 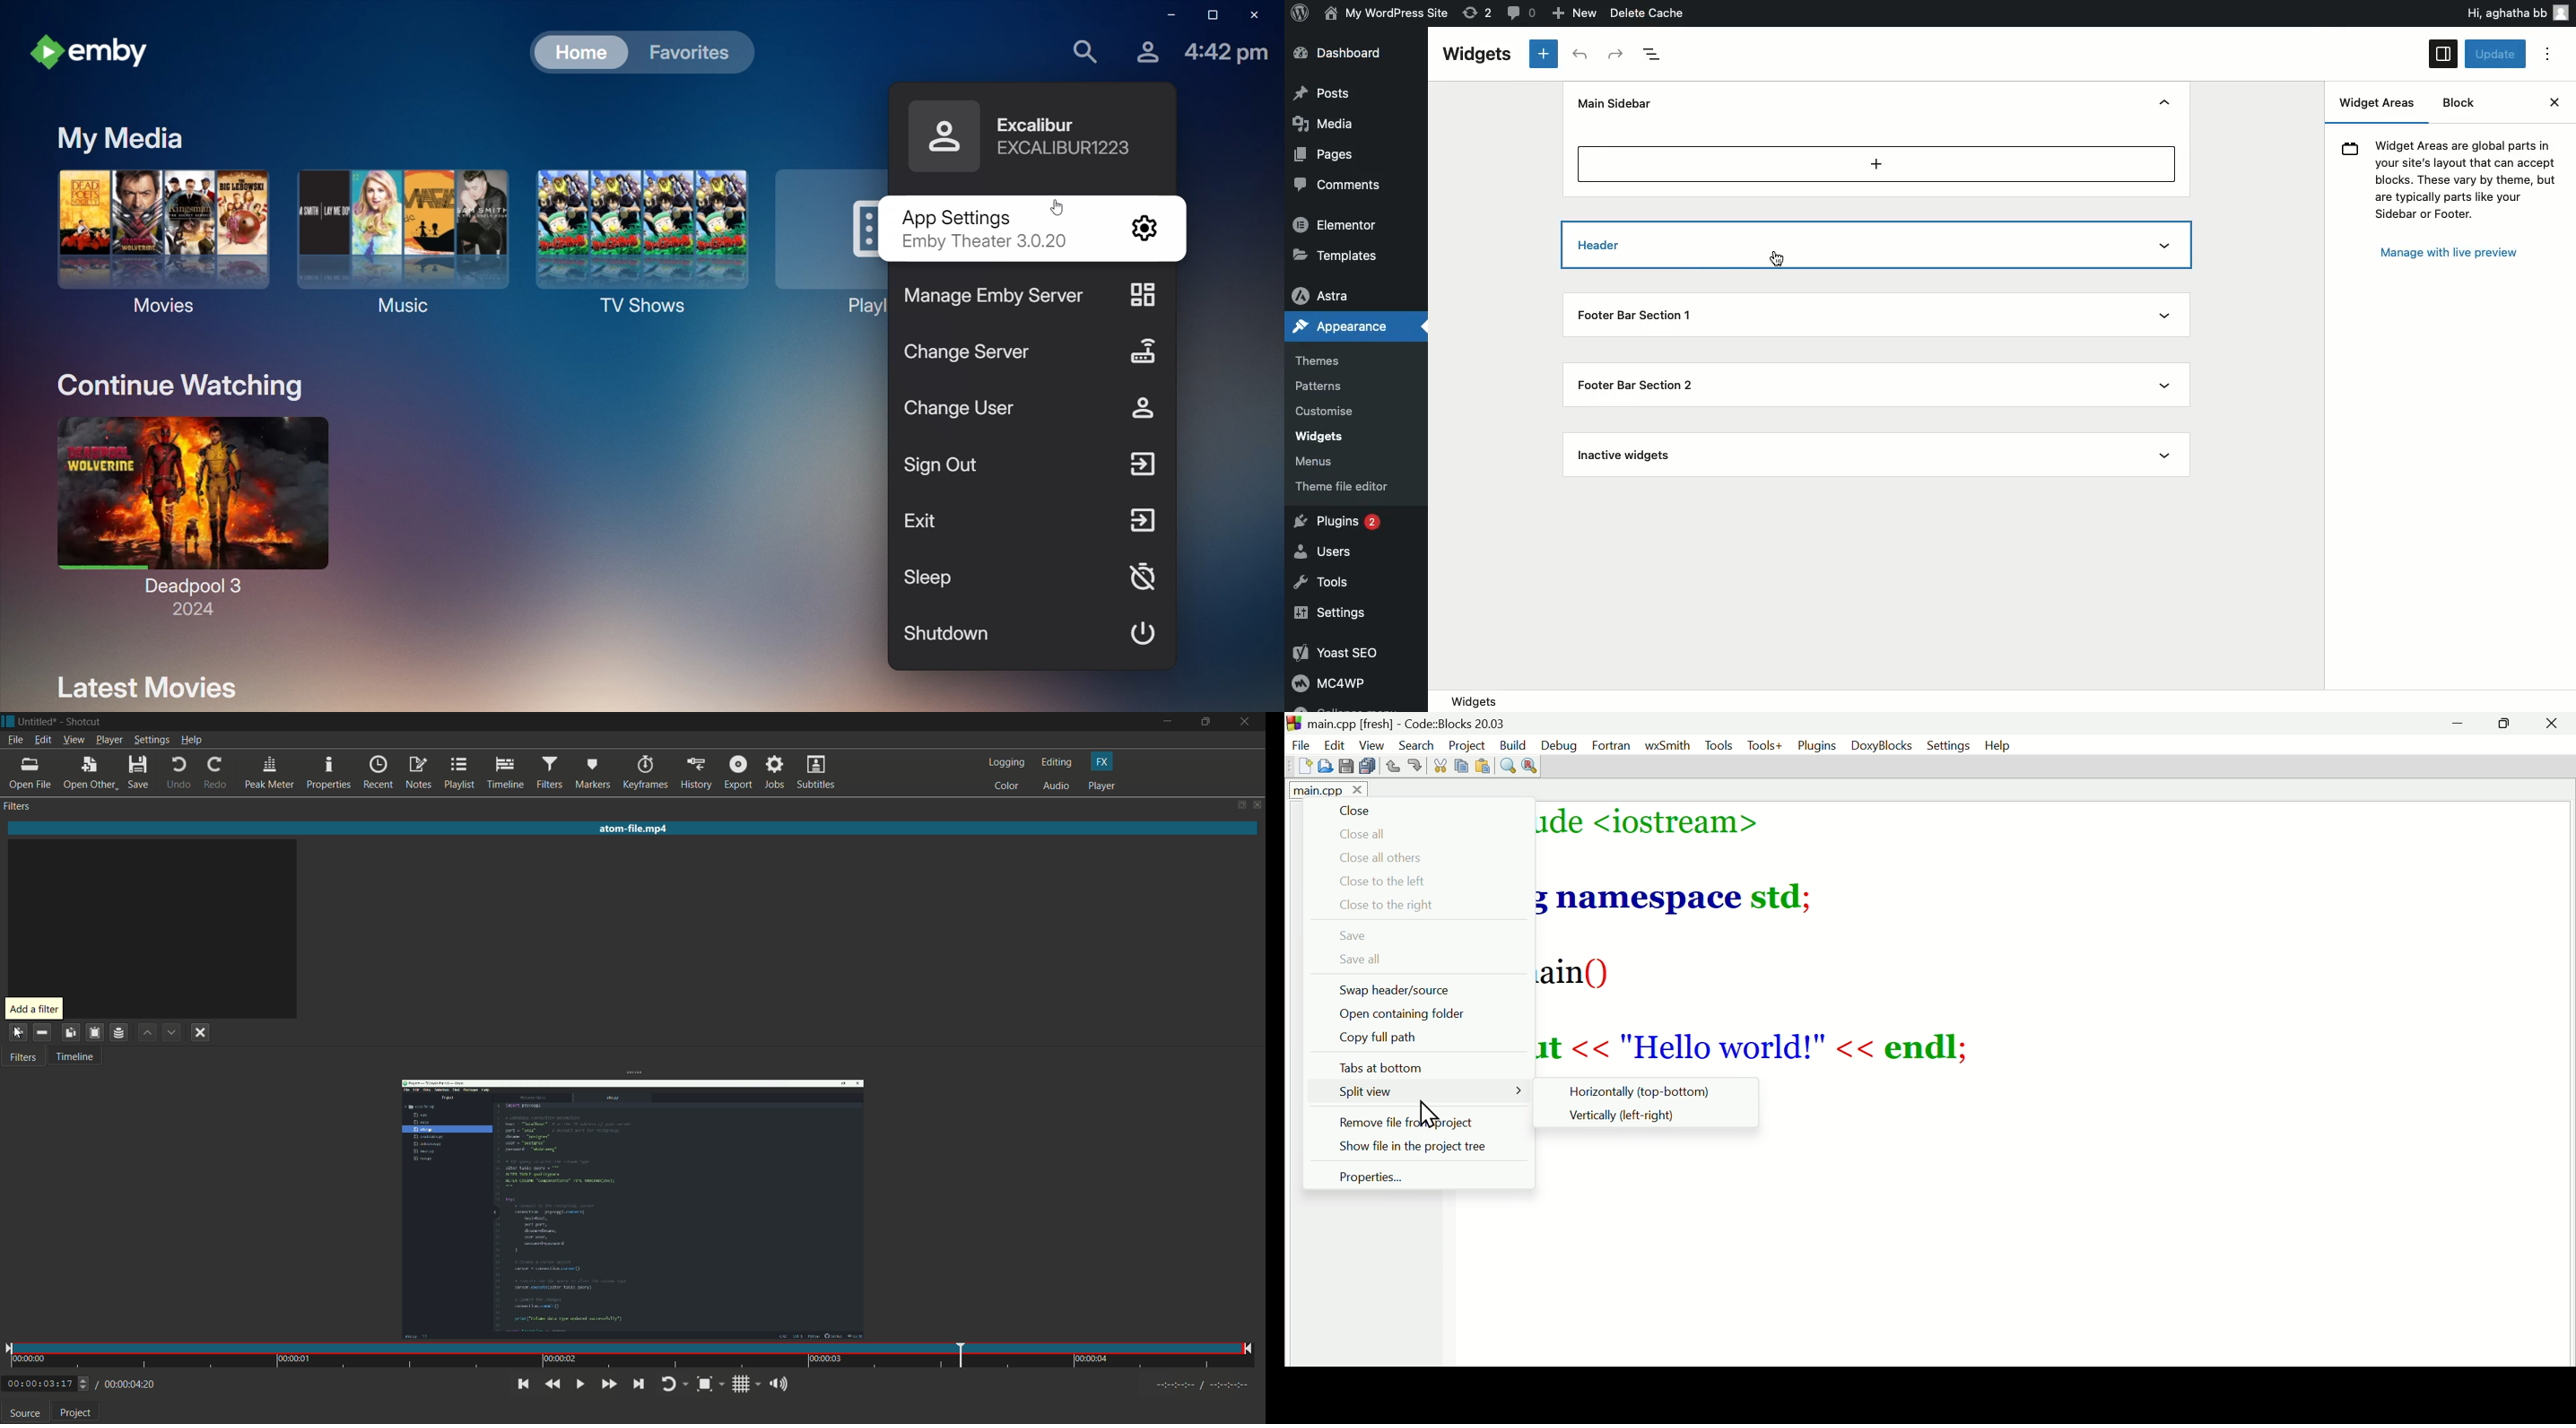 I want to click on Debug, so click(x=1559, y=745).